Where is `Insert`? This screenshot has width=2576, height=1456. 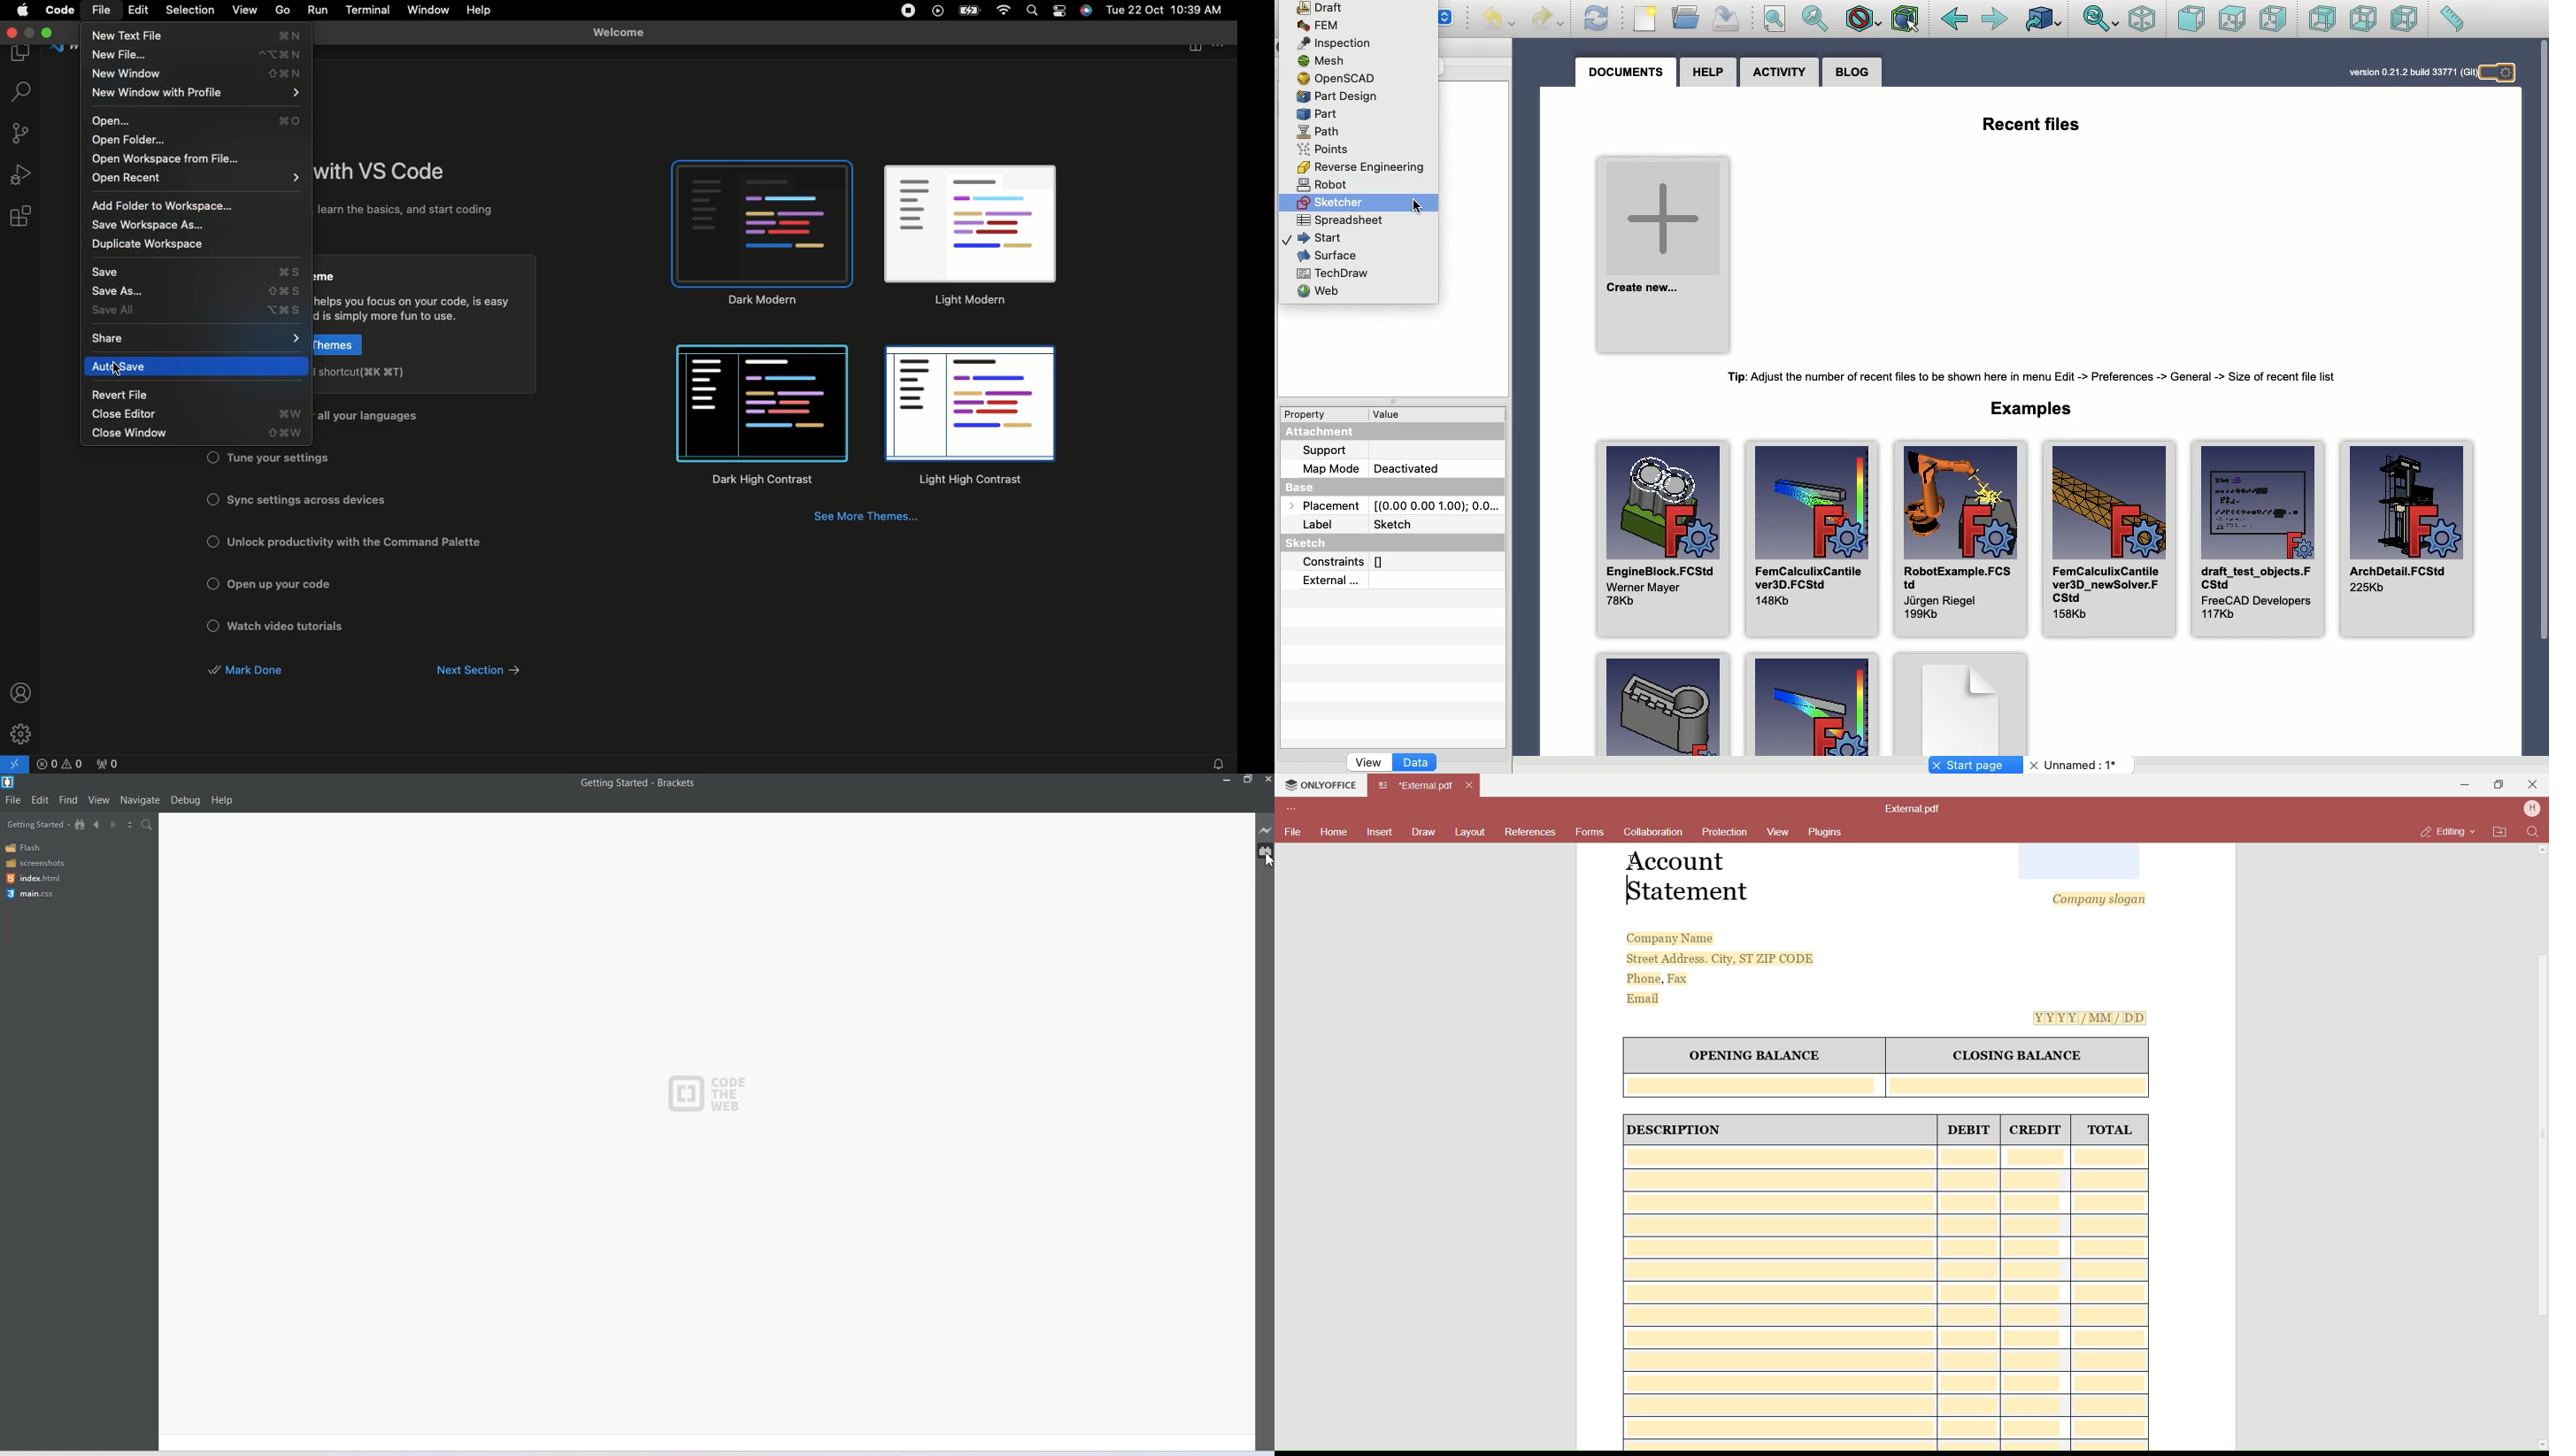
Insert is located at coordinates (1381, 832).